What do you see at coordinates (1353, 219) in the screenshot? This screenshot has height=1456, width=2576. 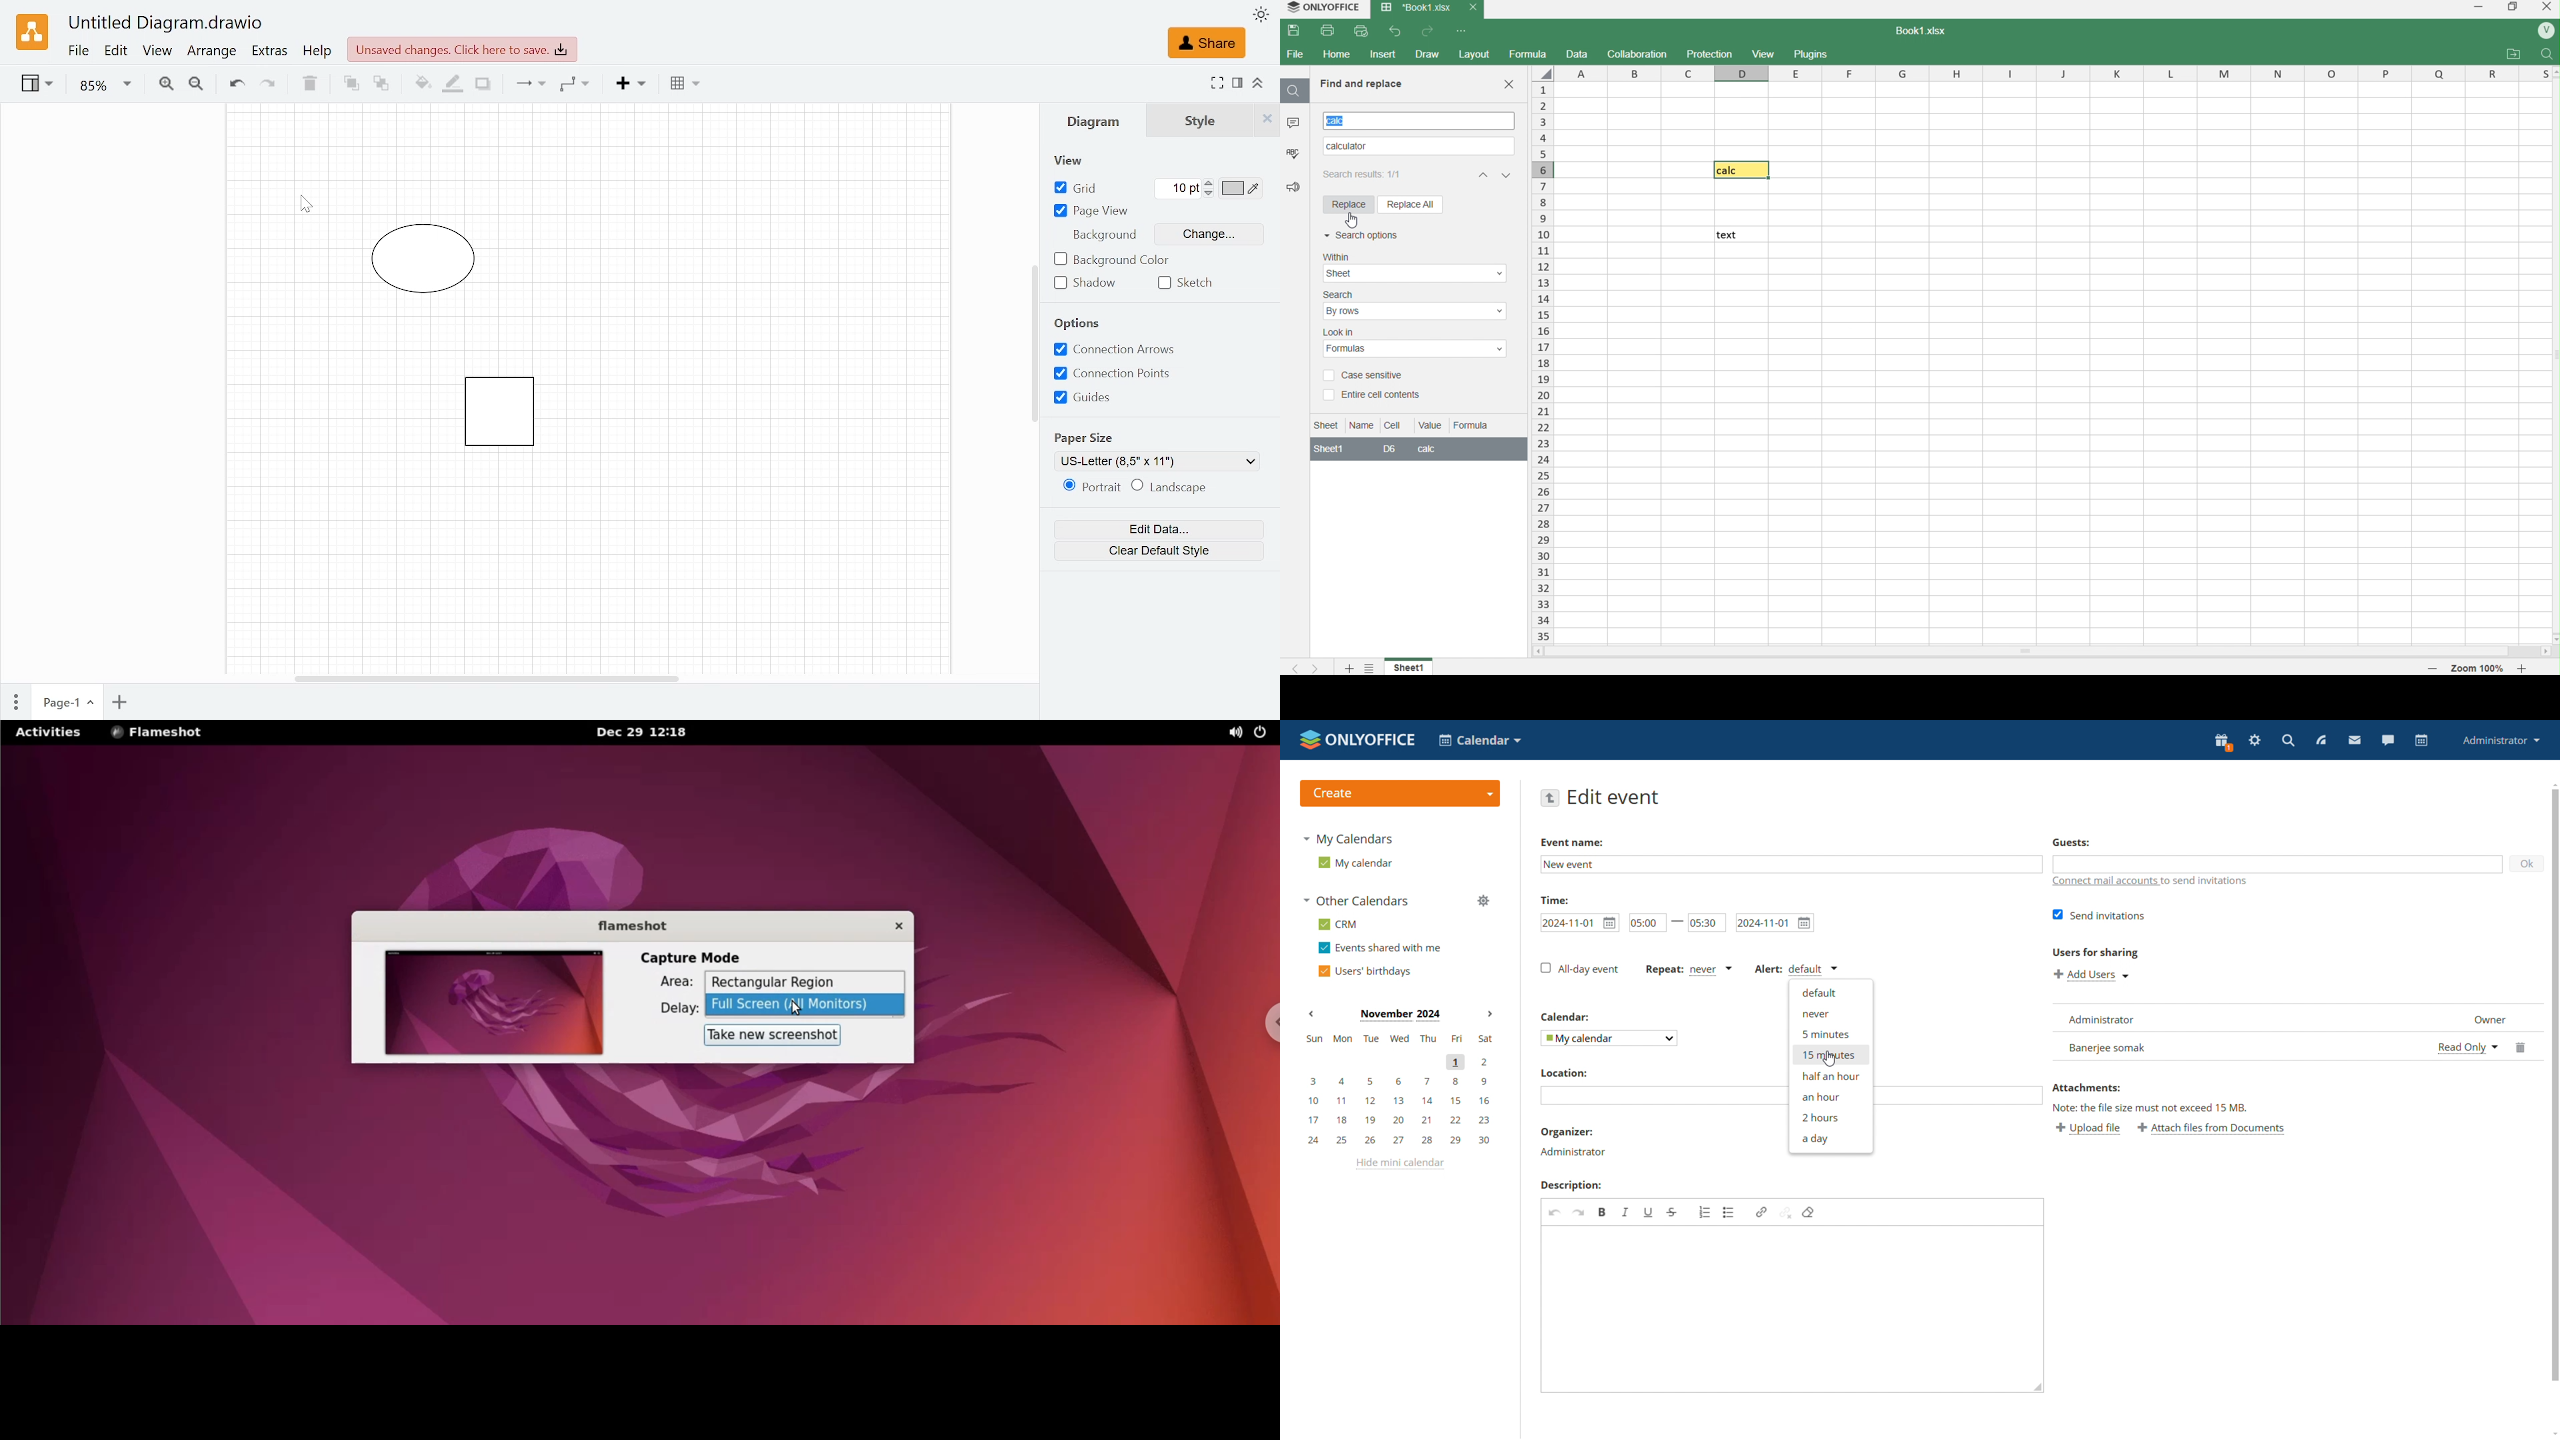 I see `cursor` at bounding box center [1353, 219].